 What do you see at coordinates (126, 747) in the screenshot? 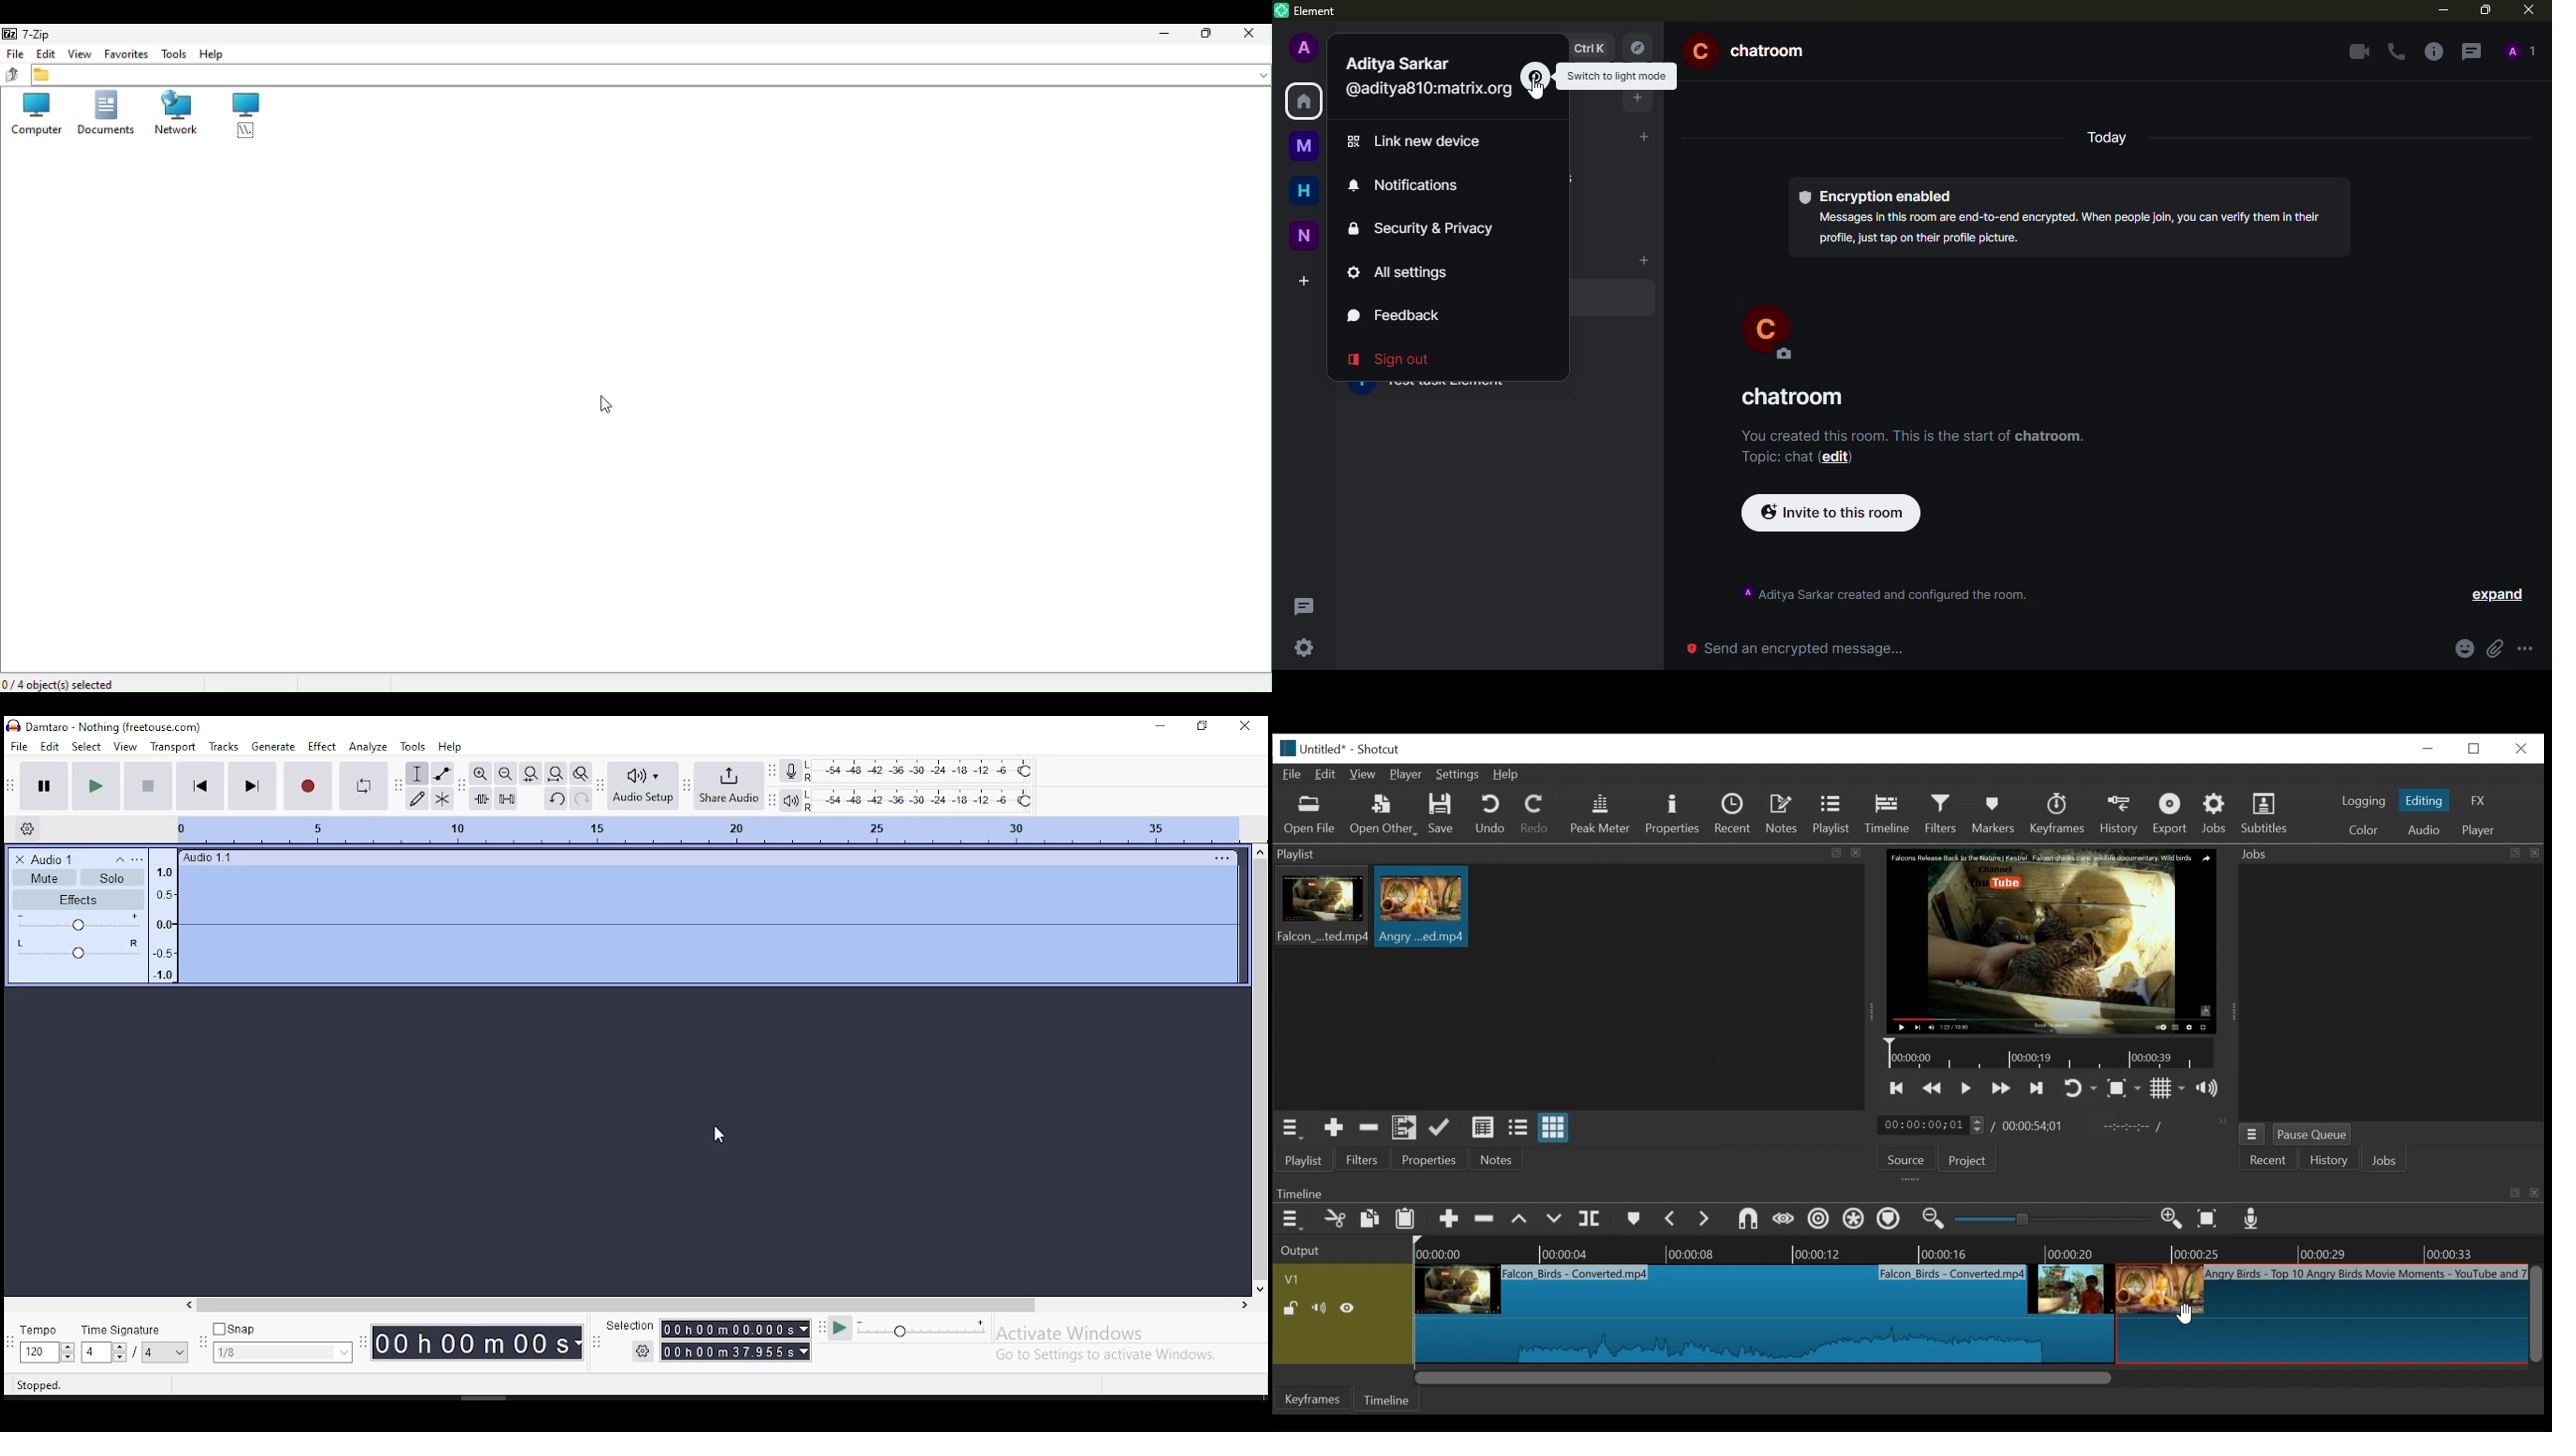
I see `view` at bounding box center [126, 747].